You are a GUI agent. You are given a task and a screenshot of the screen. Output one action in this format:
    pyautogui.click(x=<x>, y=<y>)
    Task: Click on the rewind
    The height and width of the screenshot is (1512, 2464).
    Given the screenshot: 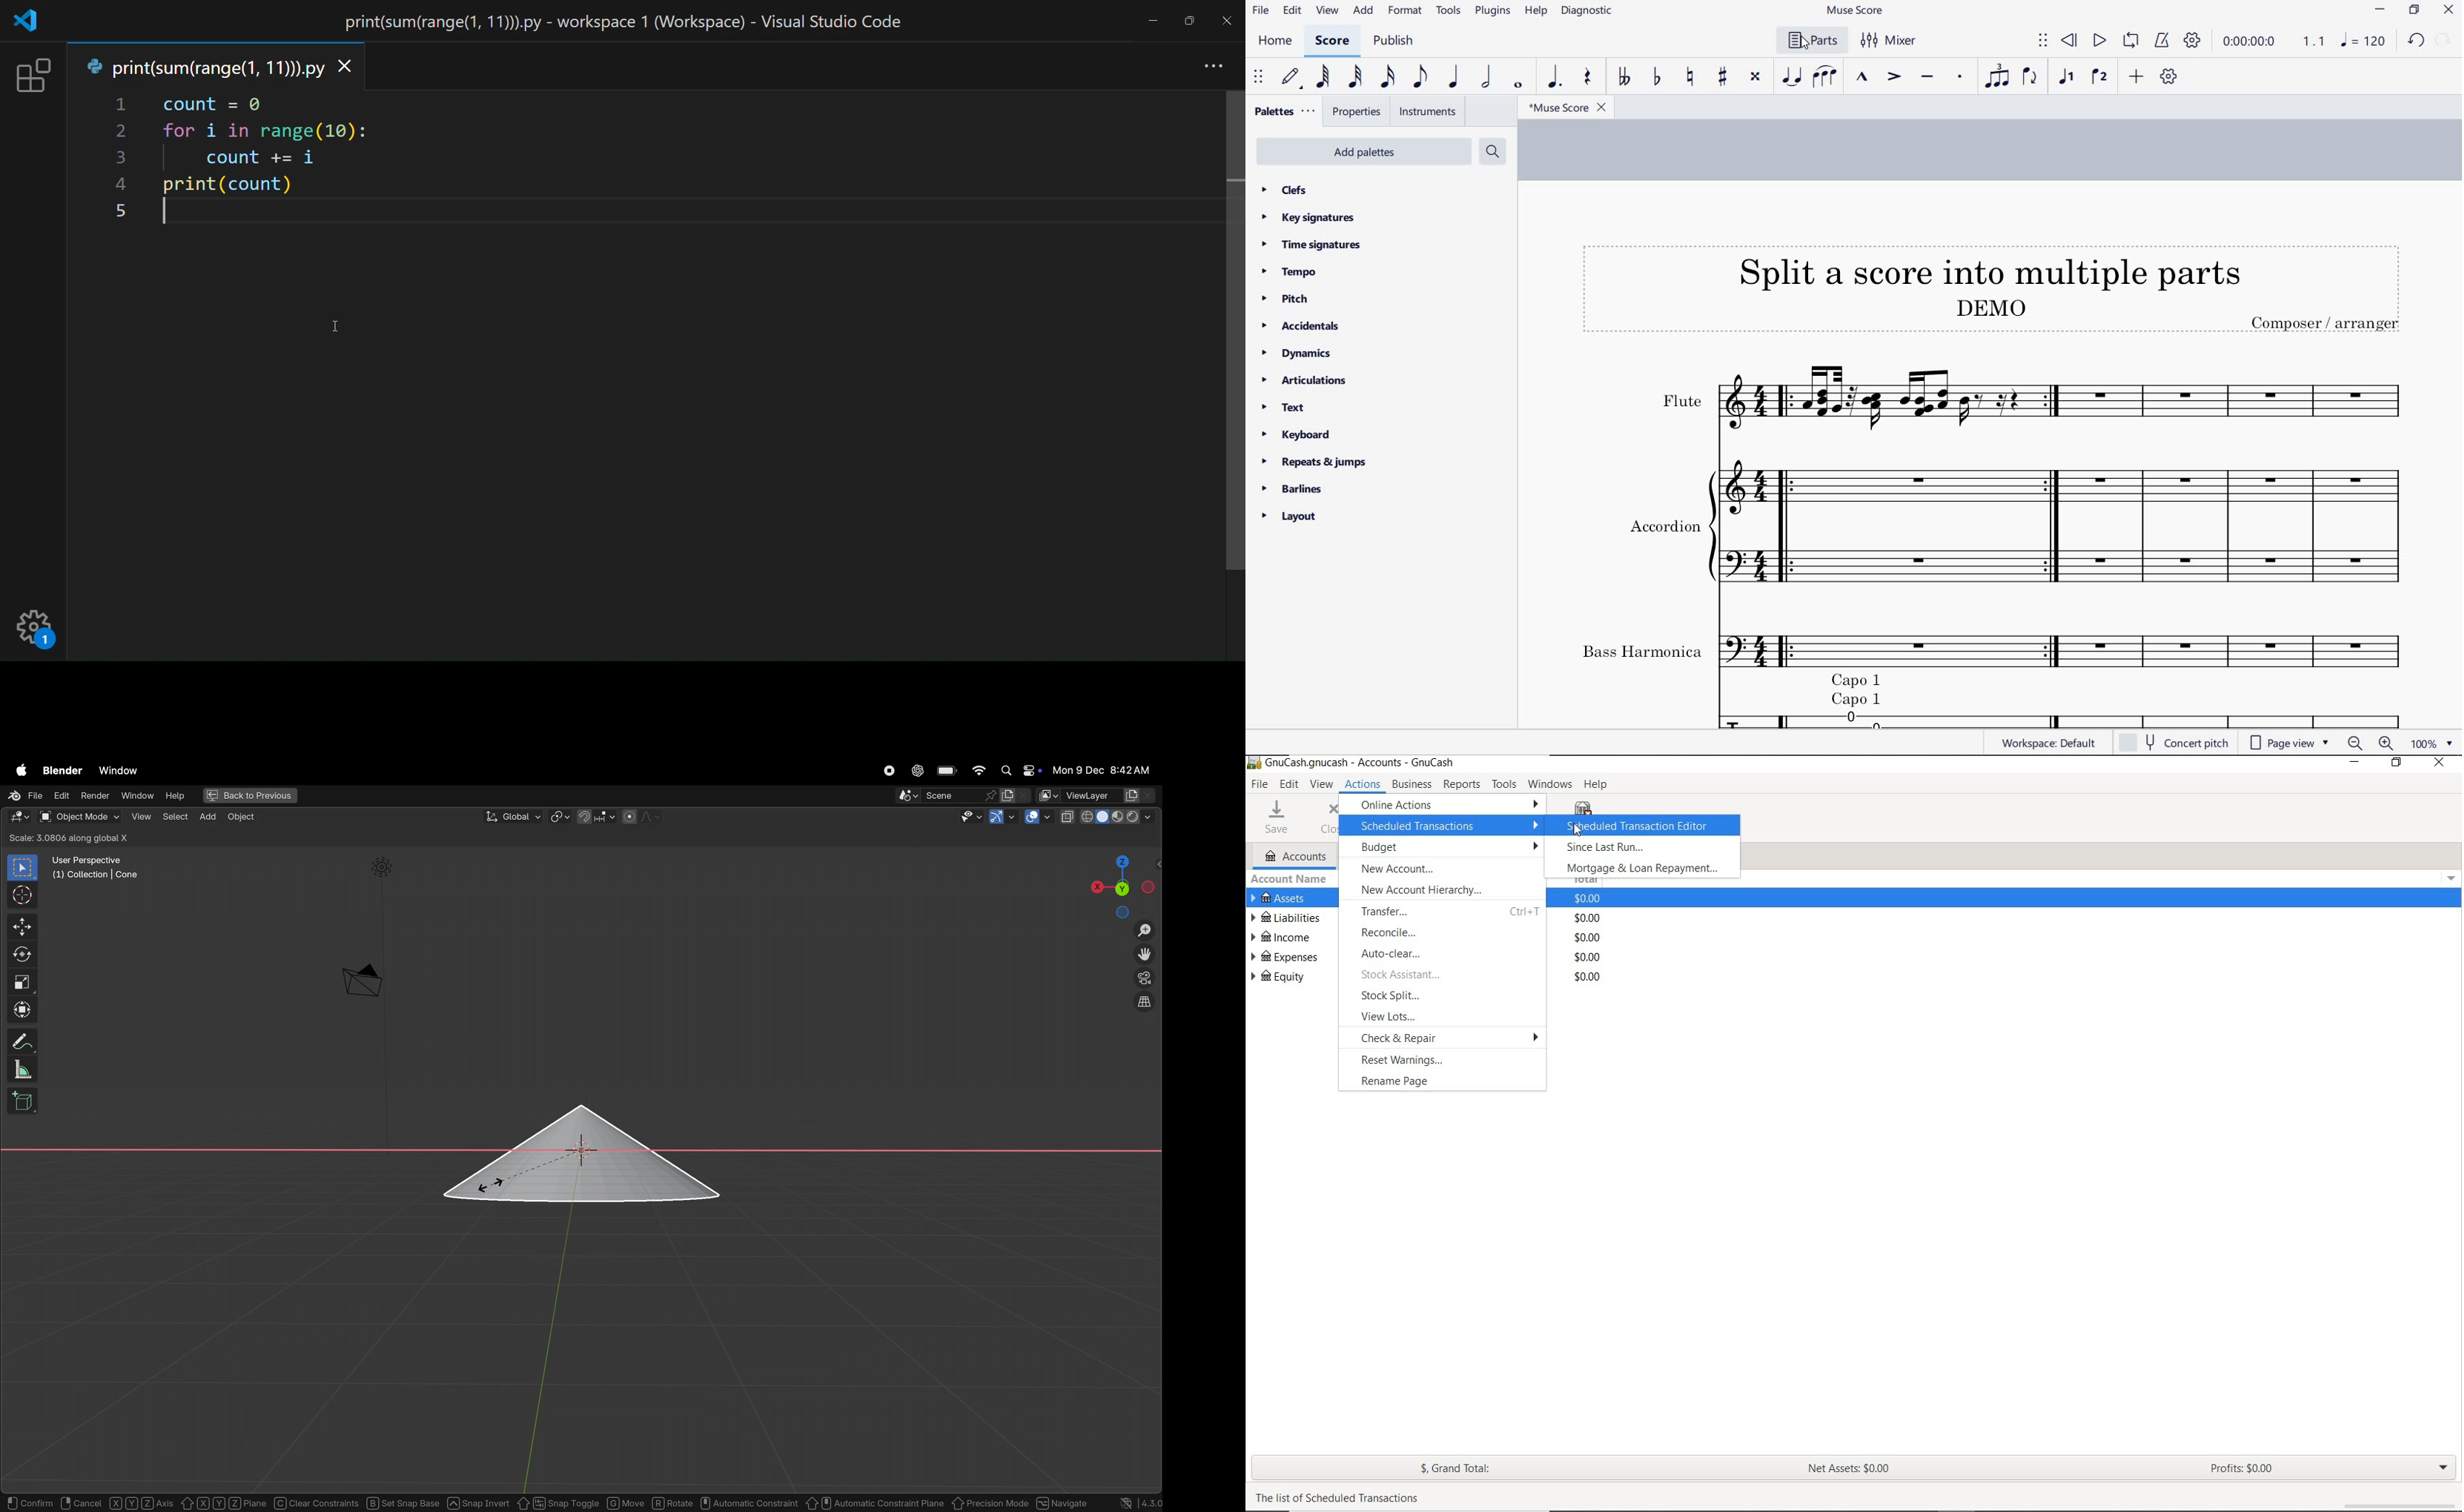 What is the action you would take?
    pyautogui.click(x=2070, y=41)
    